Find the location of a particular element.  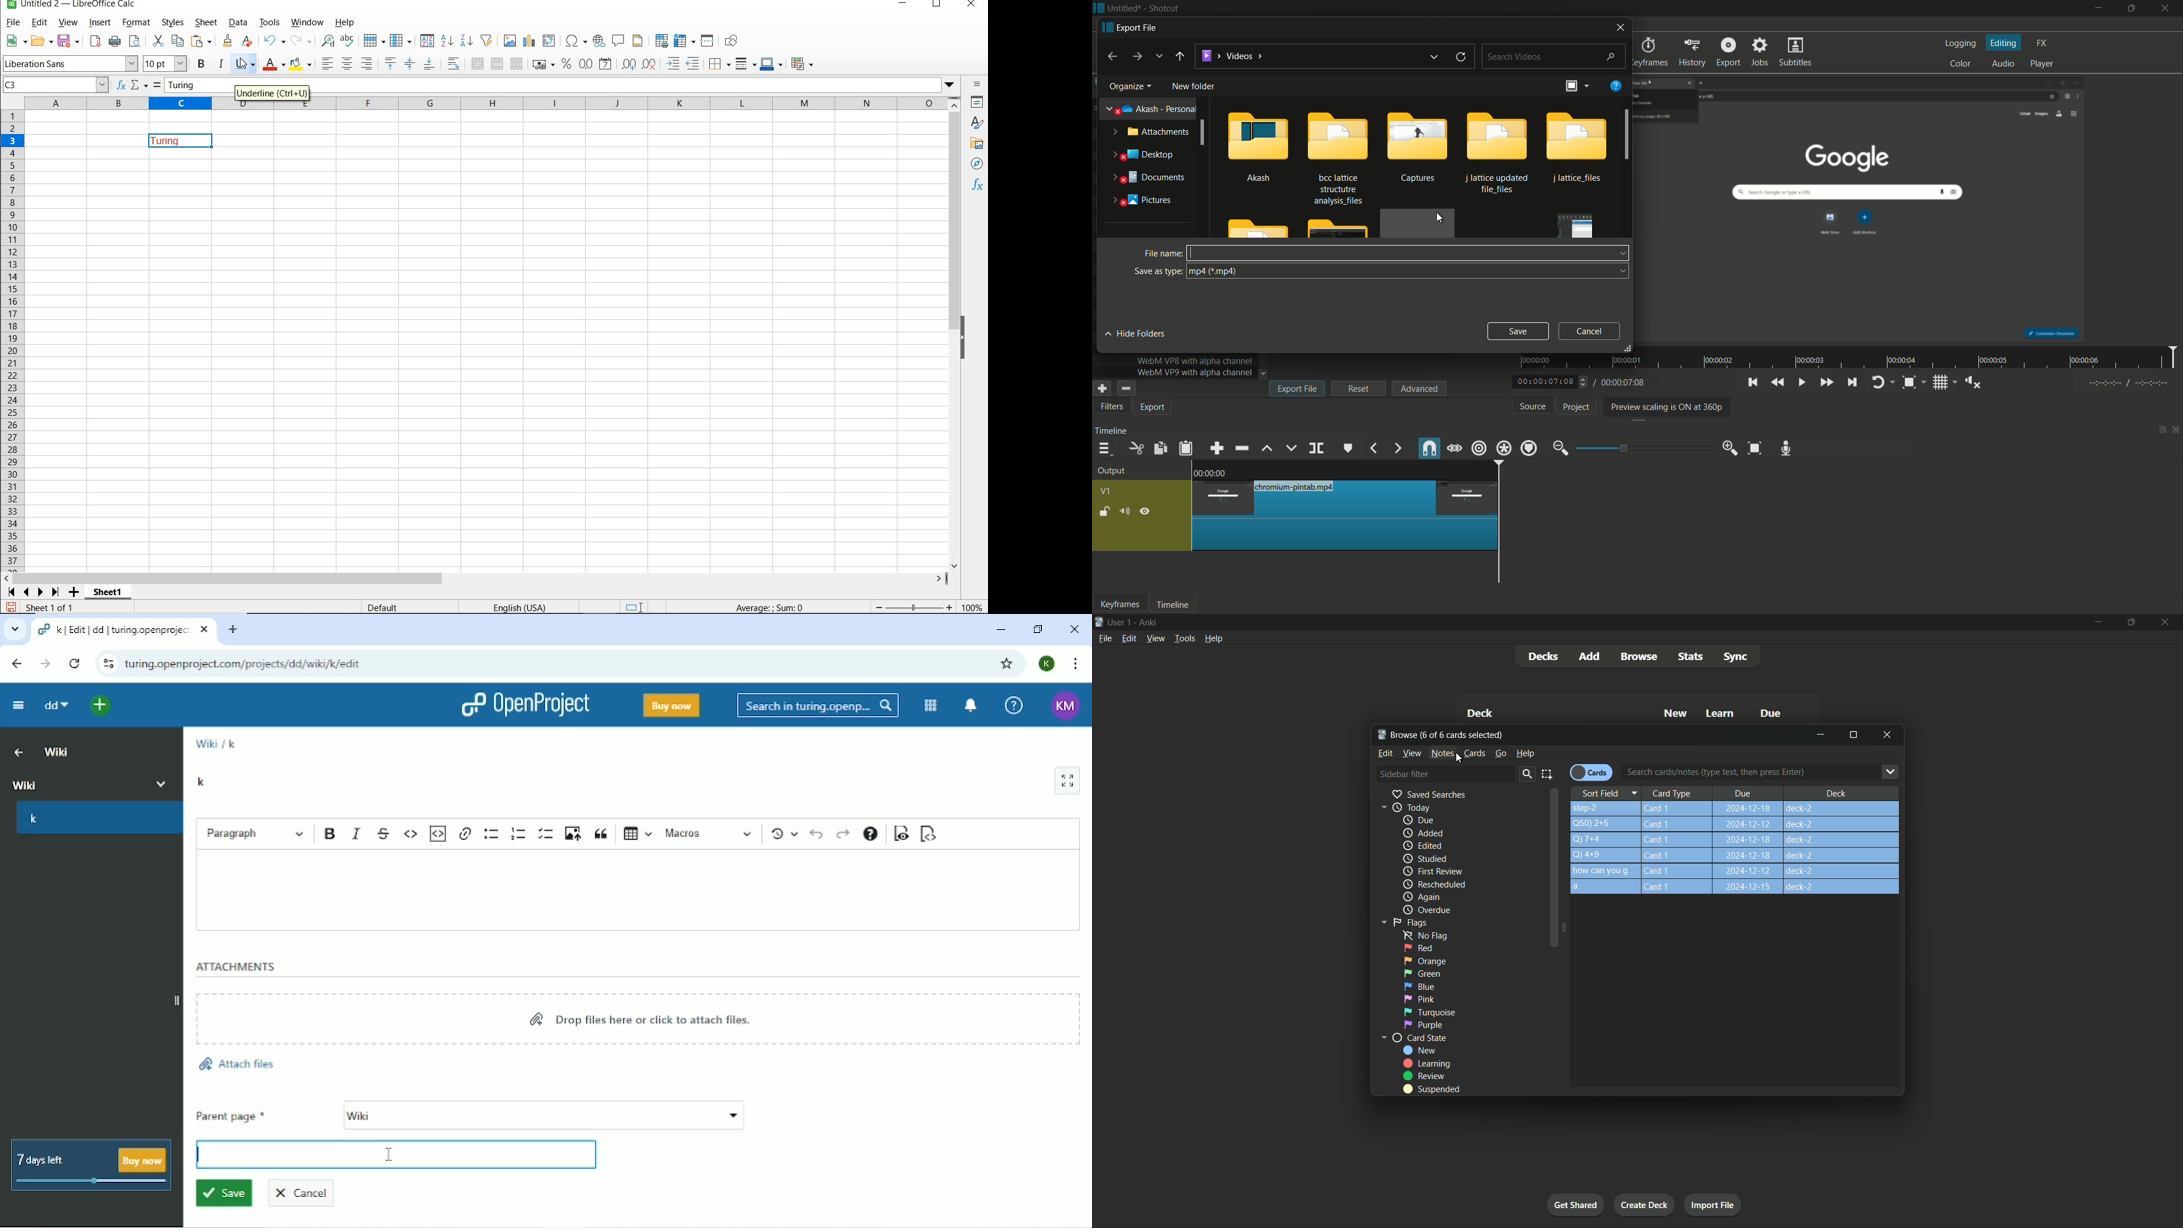

Bold is located at coordinates (330, 833).